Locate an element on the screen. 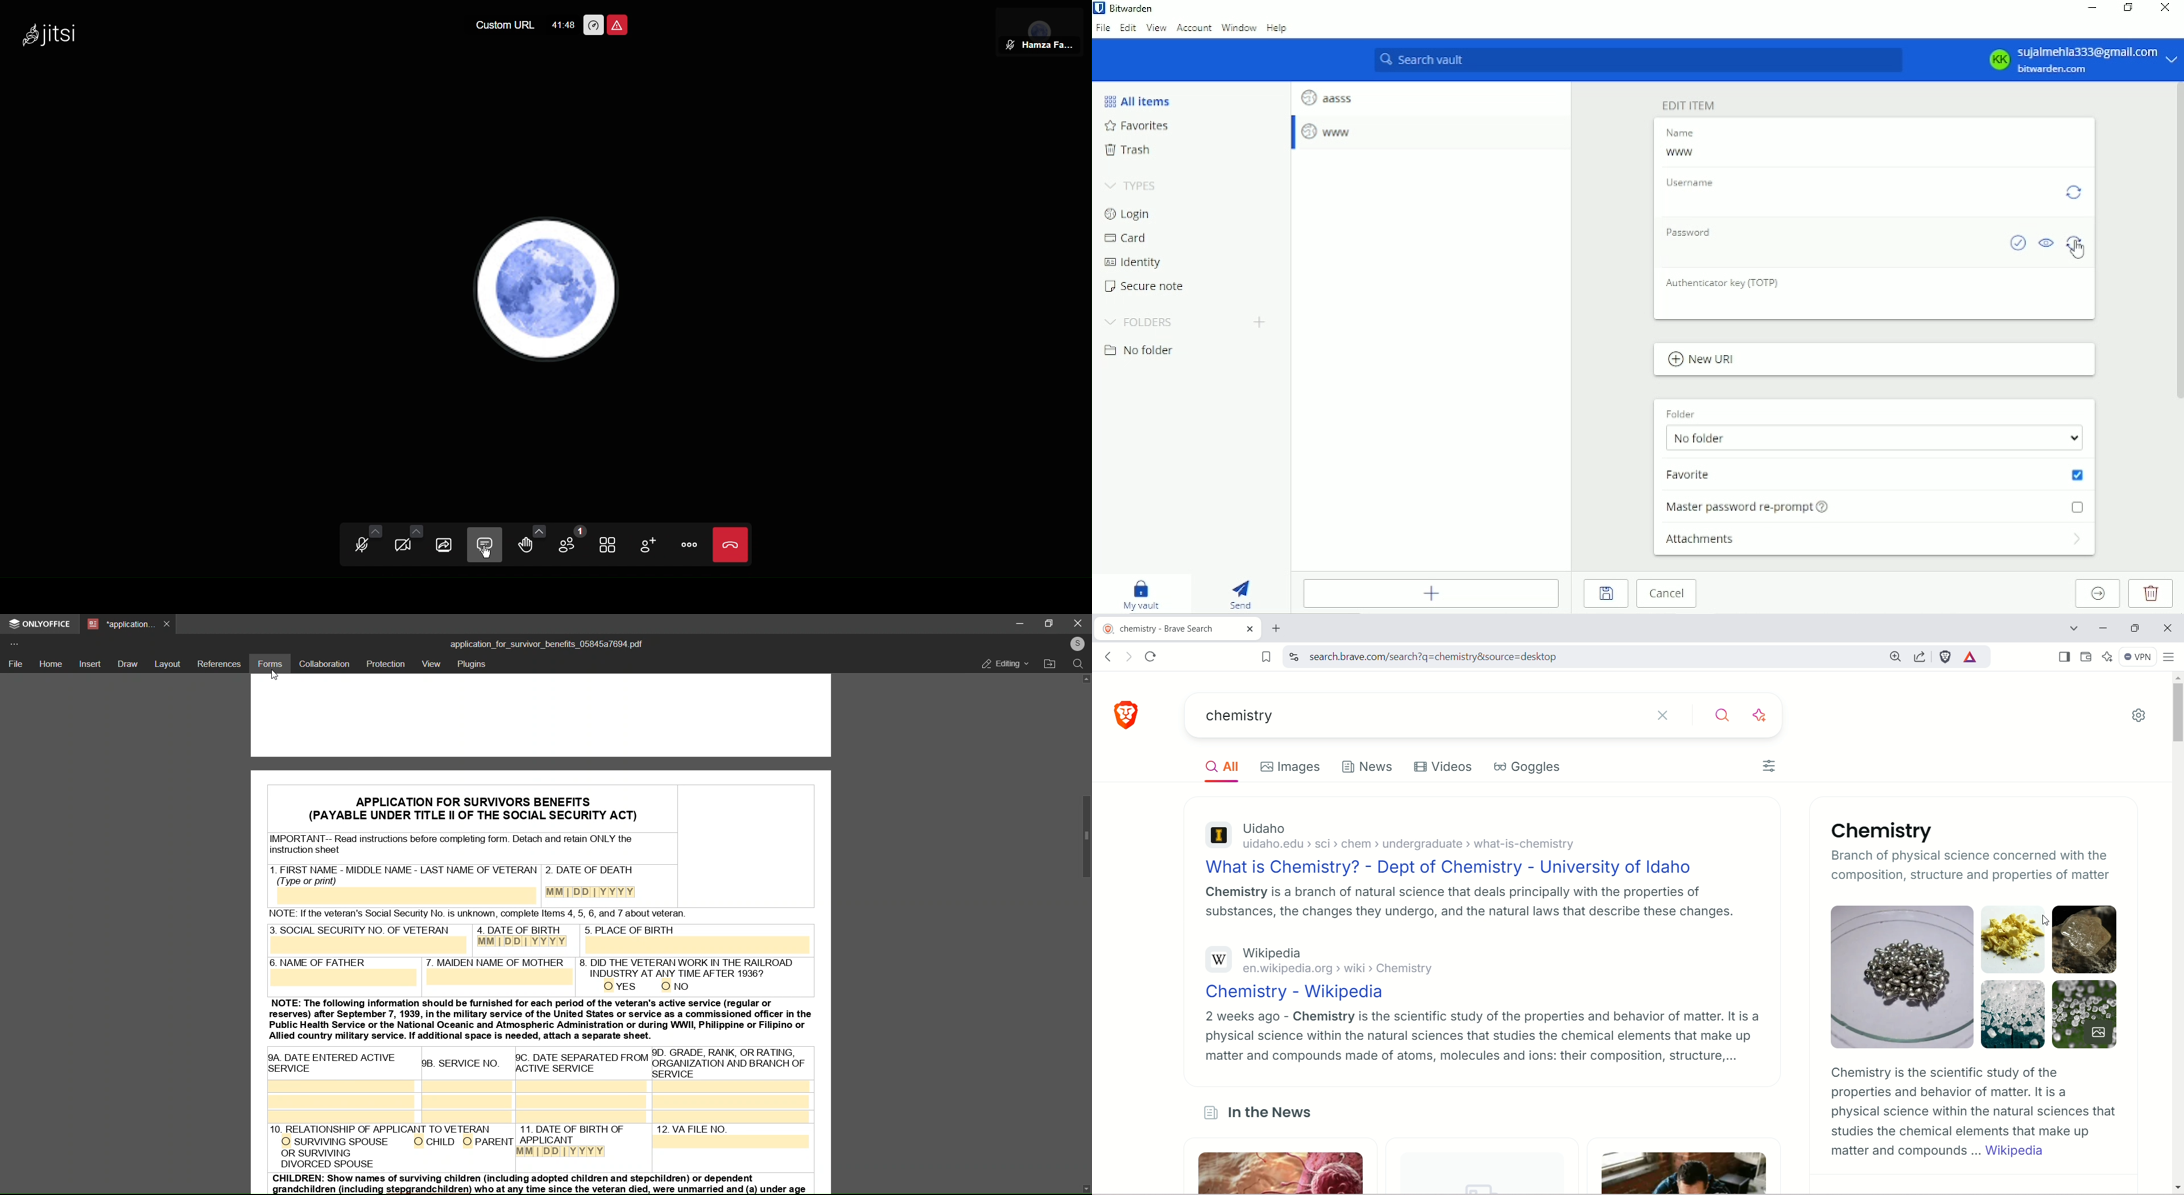 Image resolution: width=2184 pixels, height=1204 pixels. tab name is located at coordinates (120, 625).